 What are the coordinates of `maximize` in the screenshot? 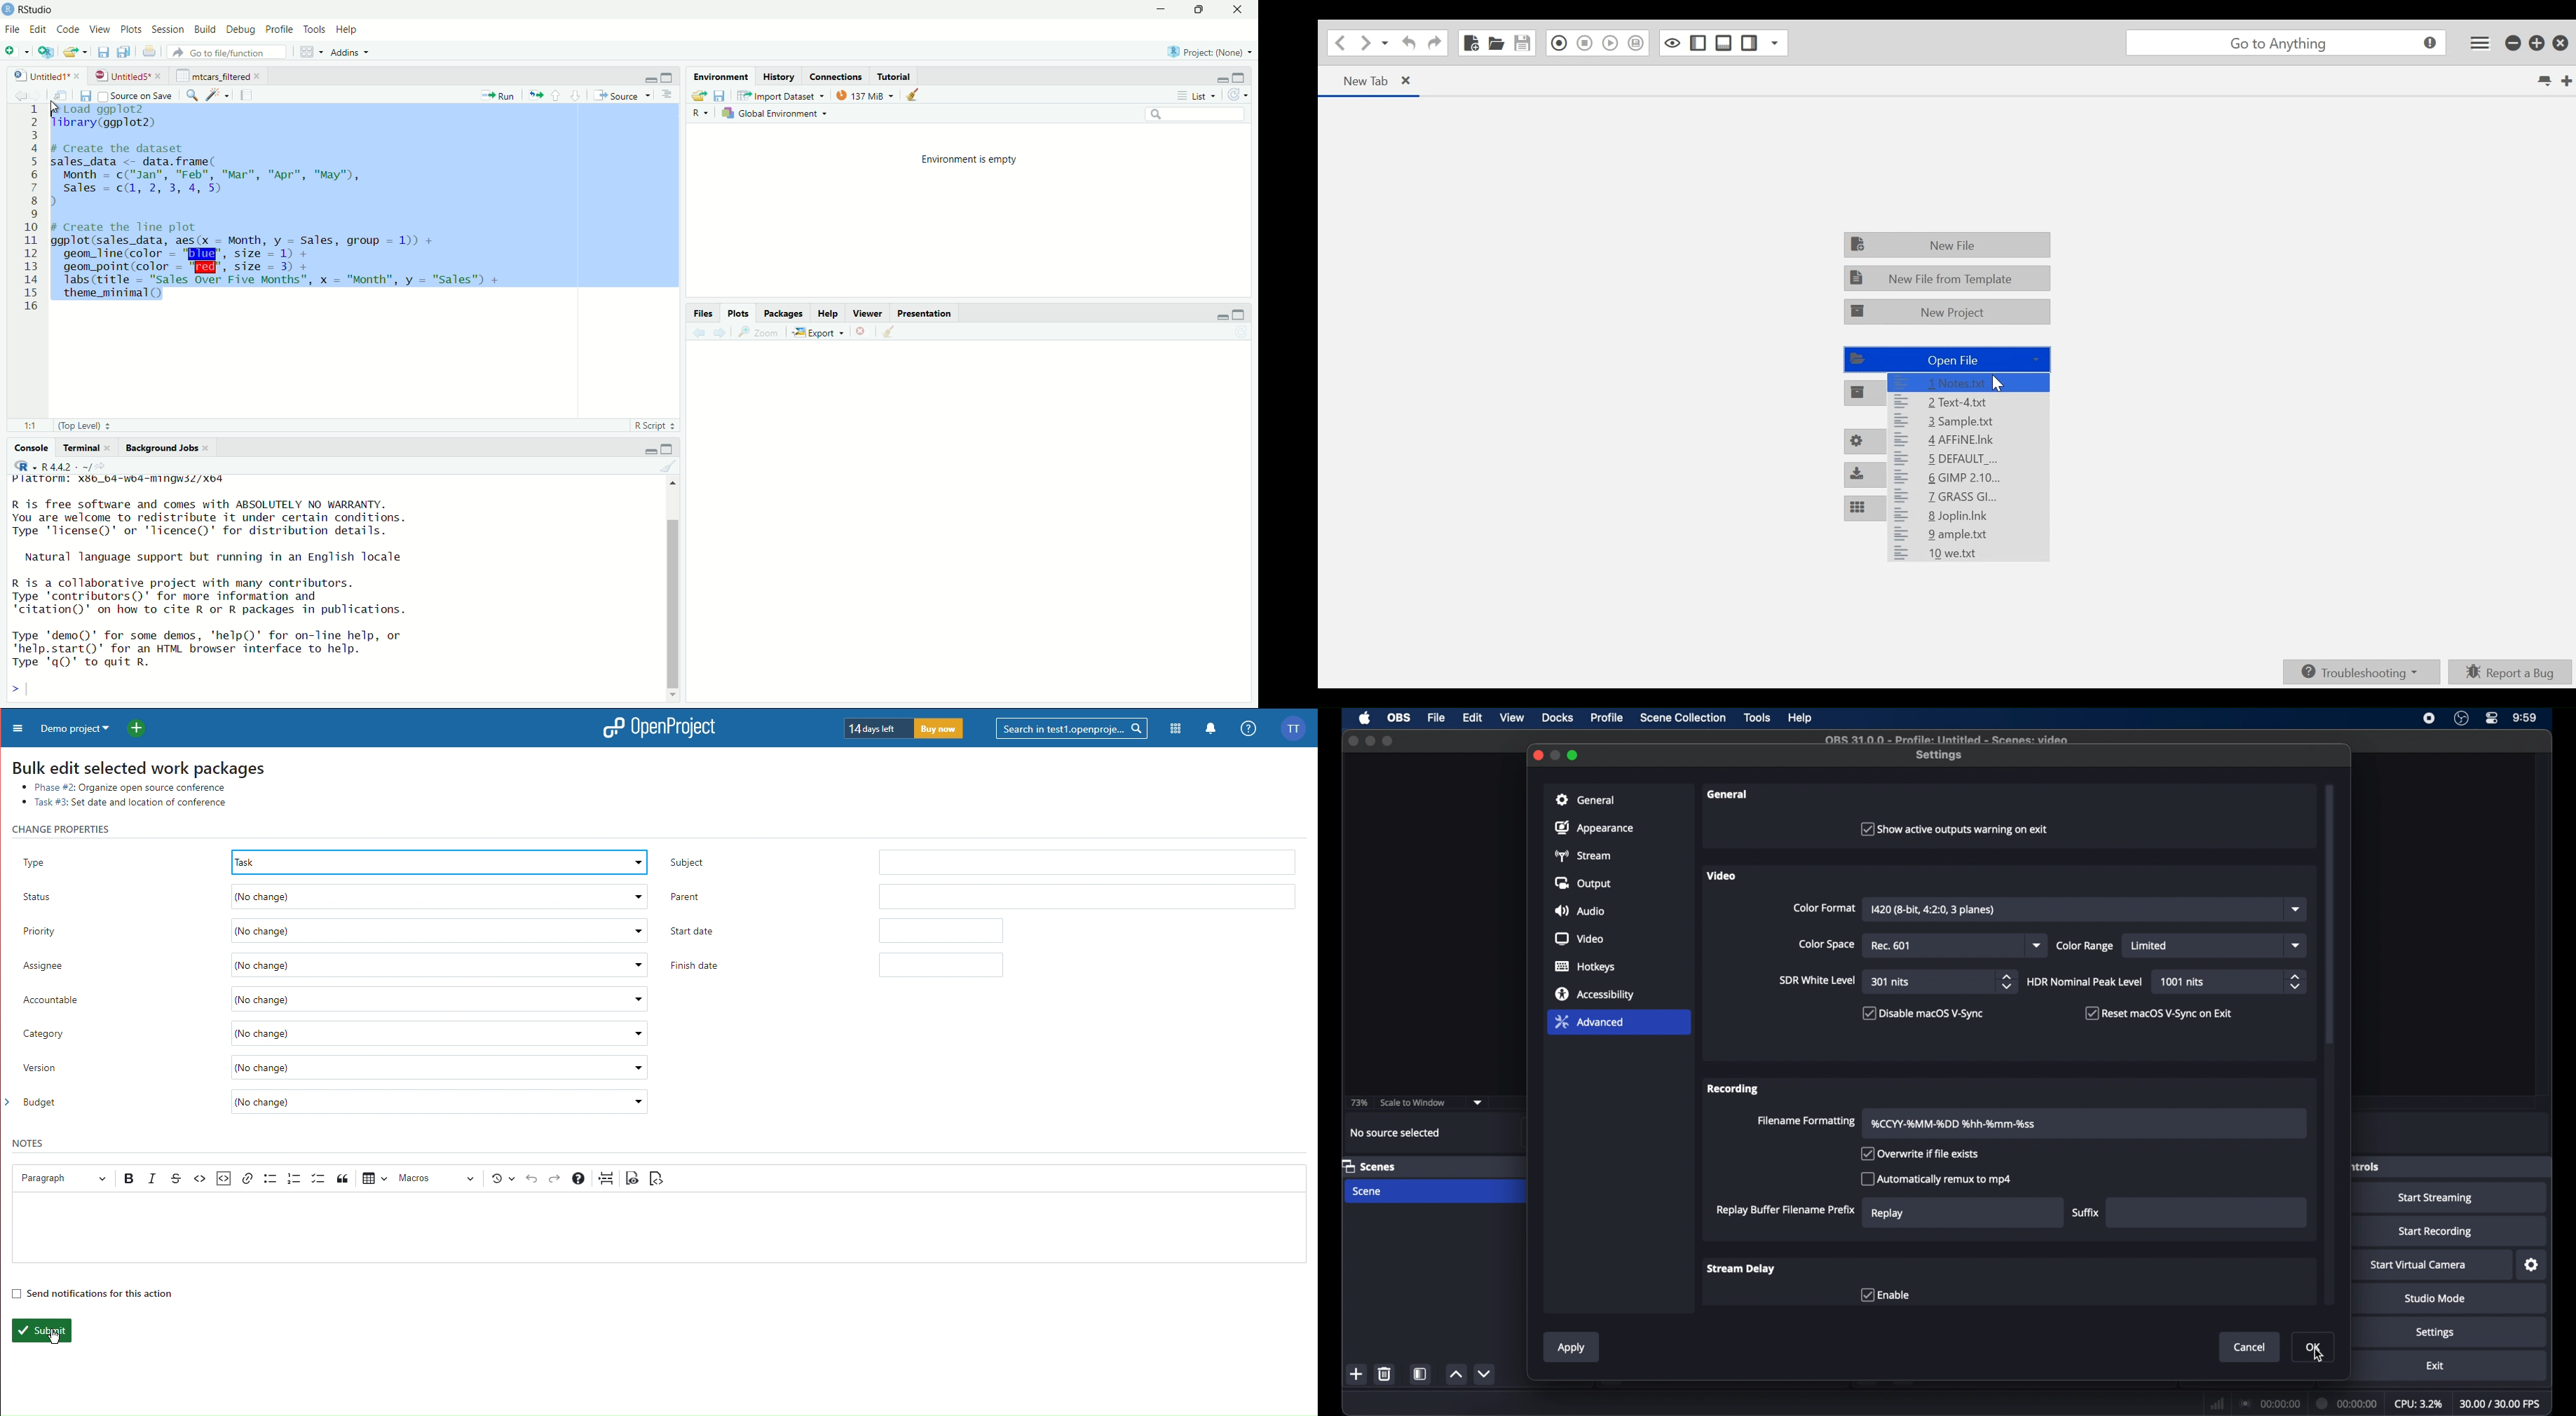 It's located at (1388, 742).